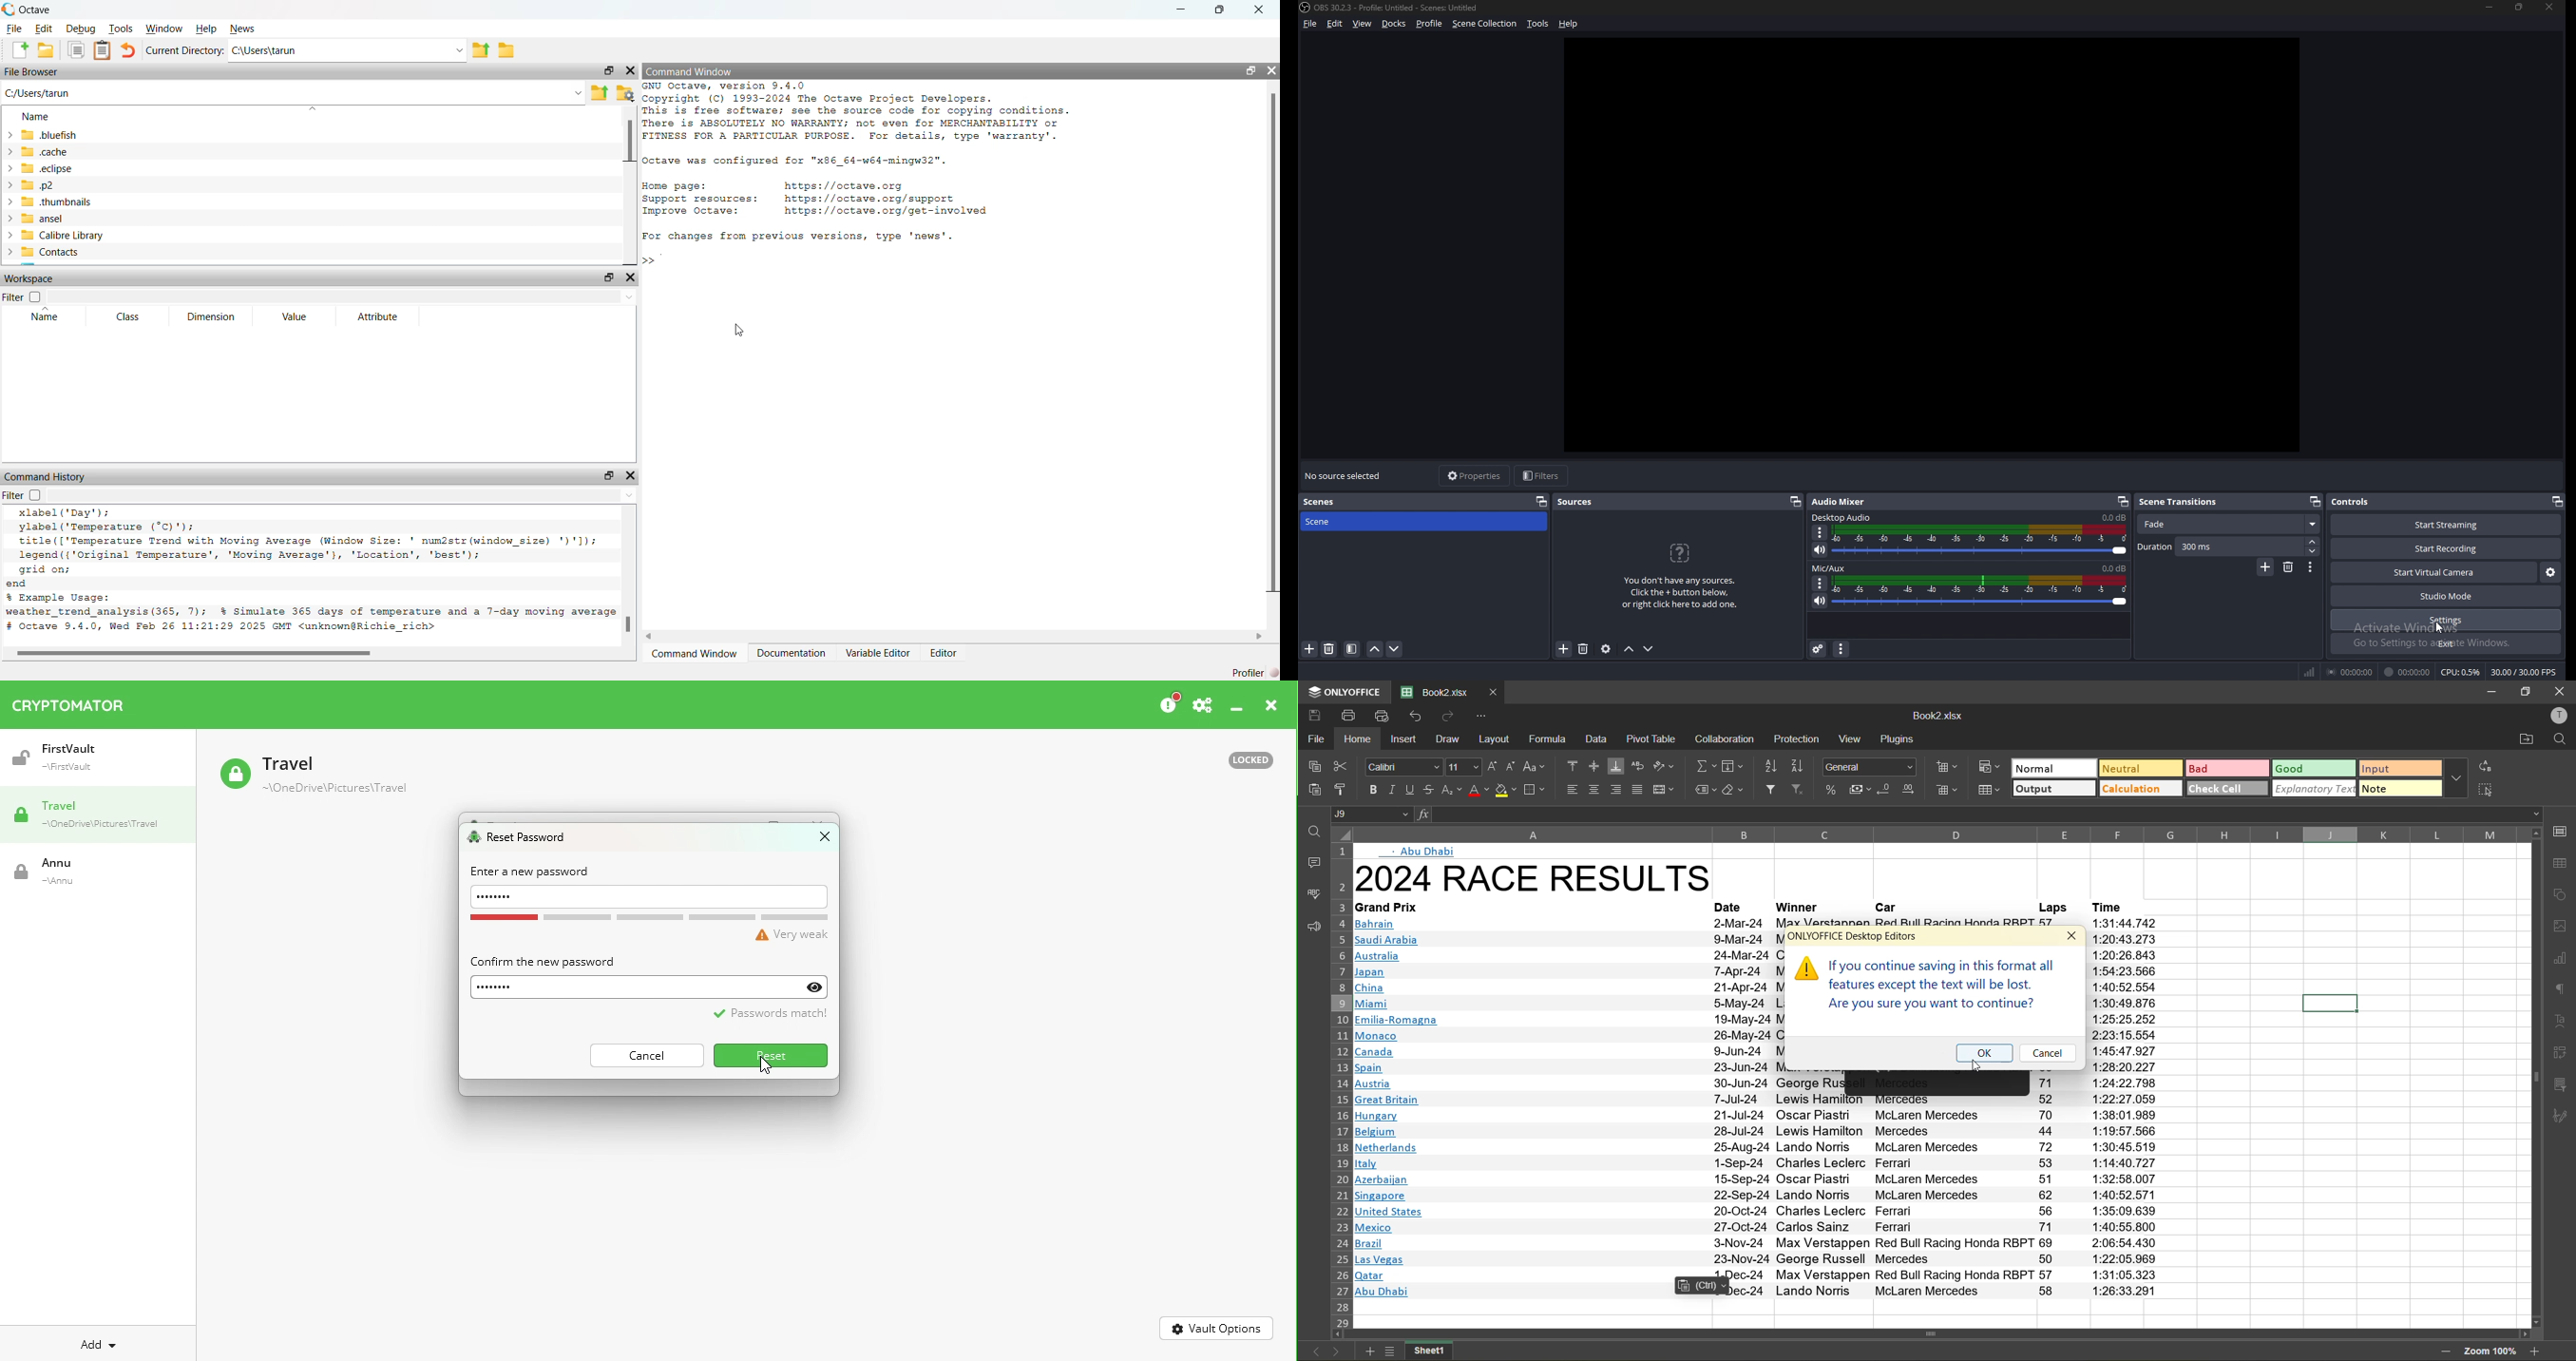 The image size is (2576, 1372). I want to click on fade, so click(2231, 525).